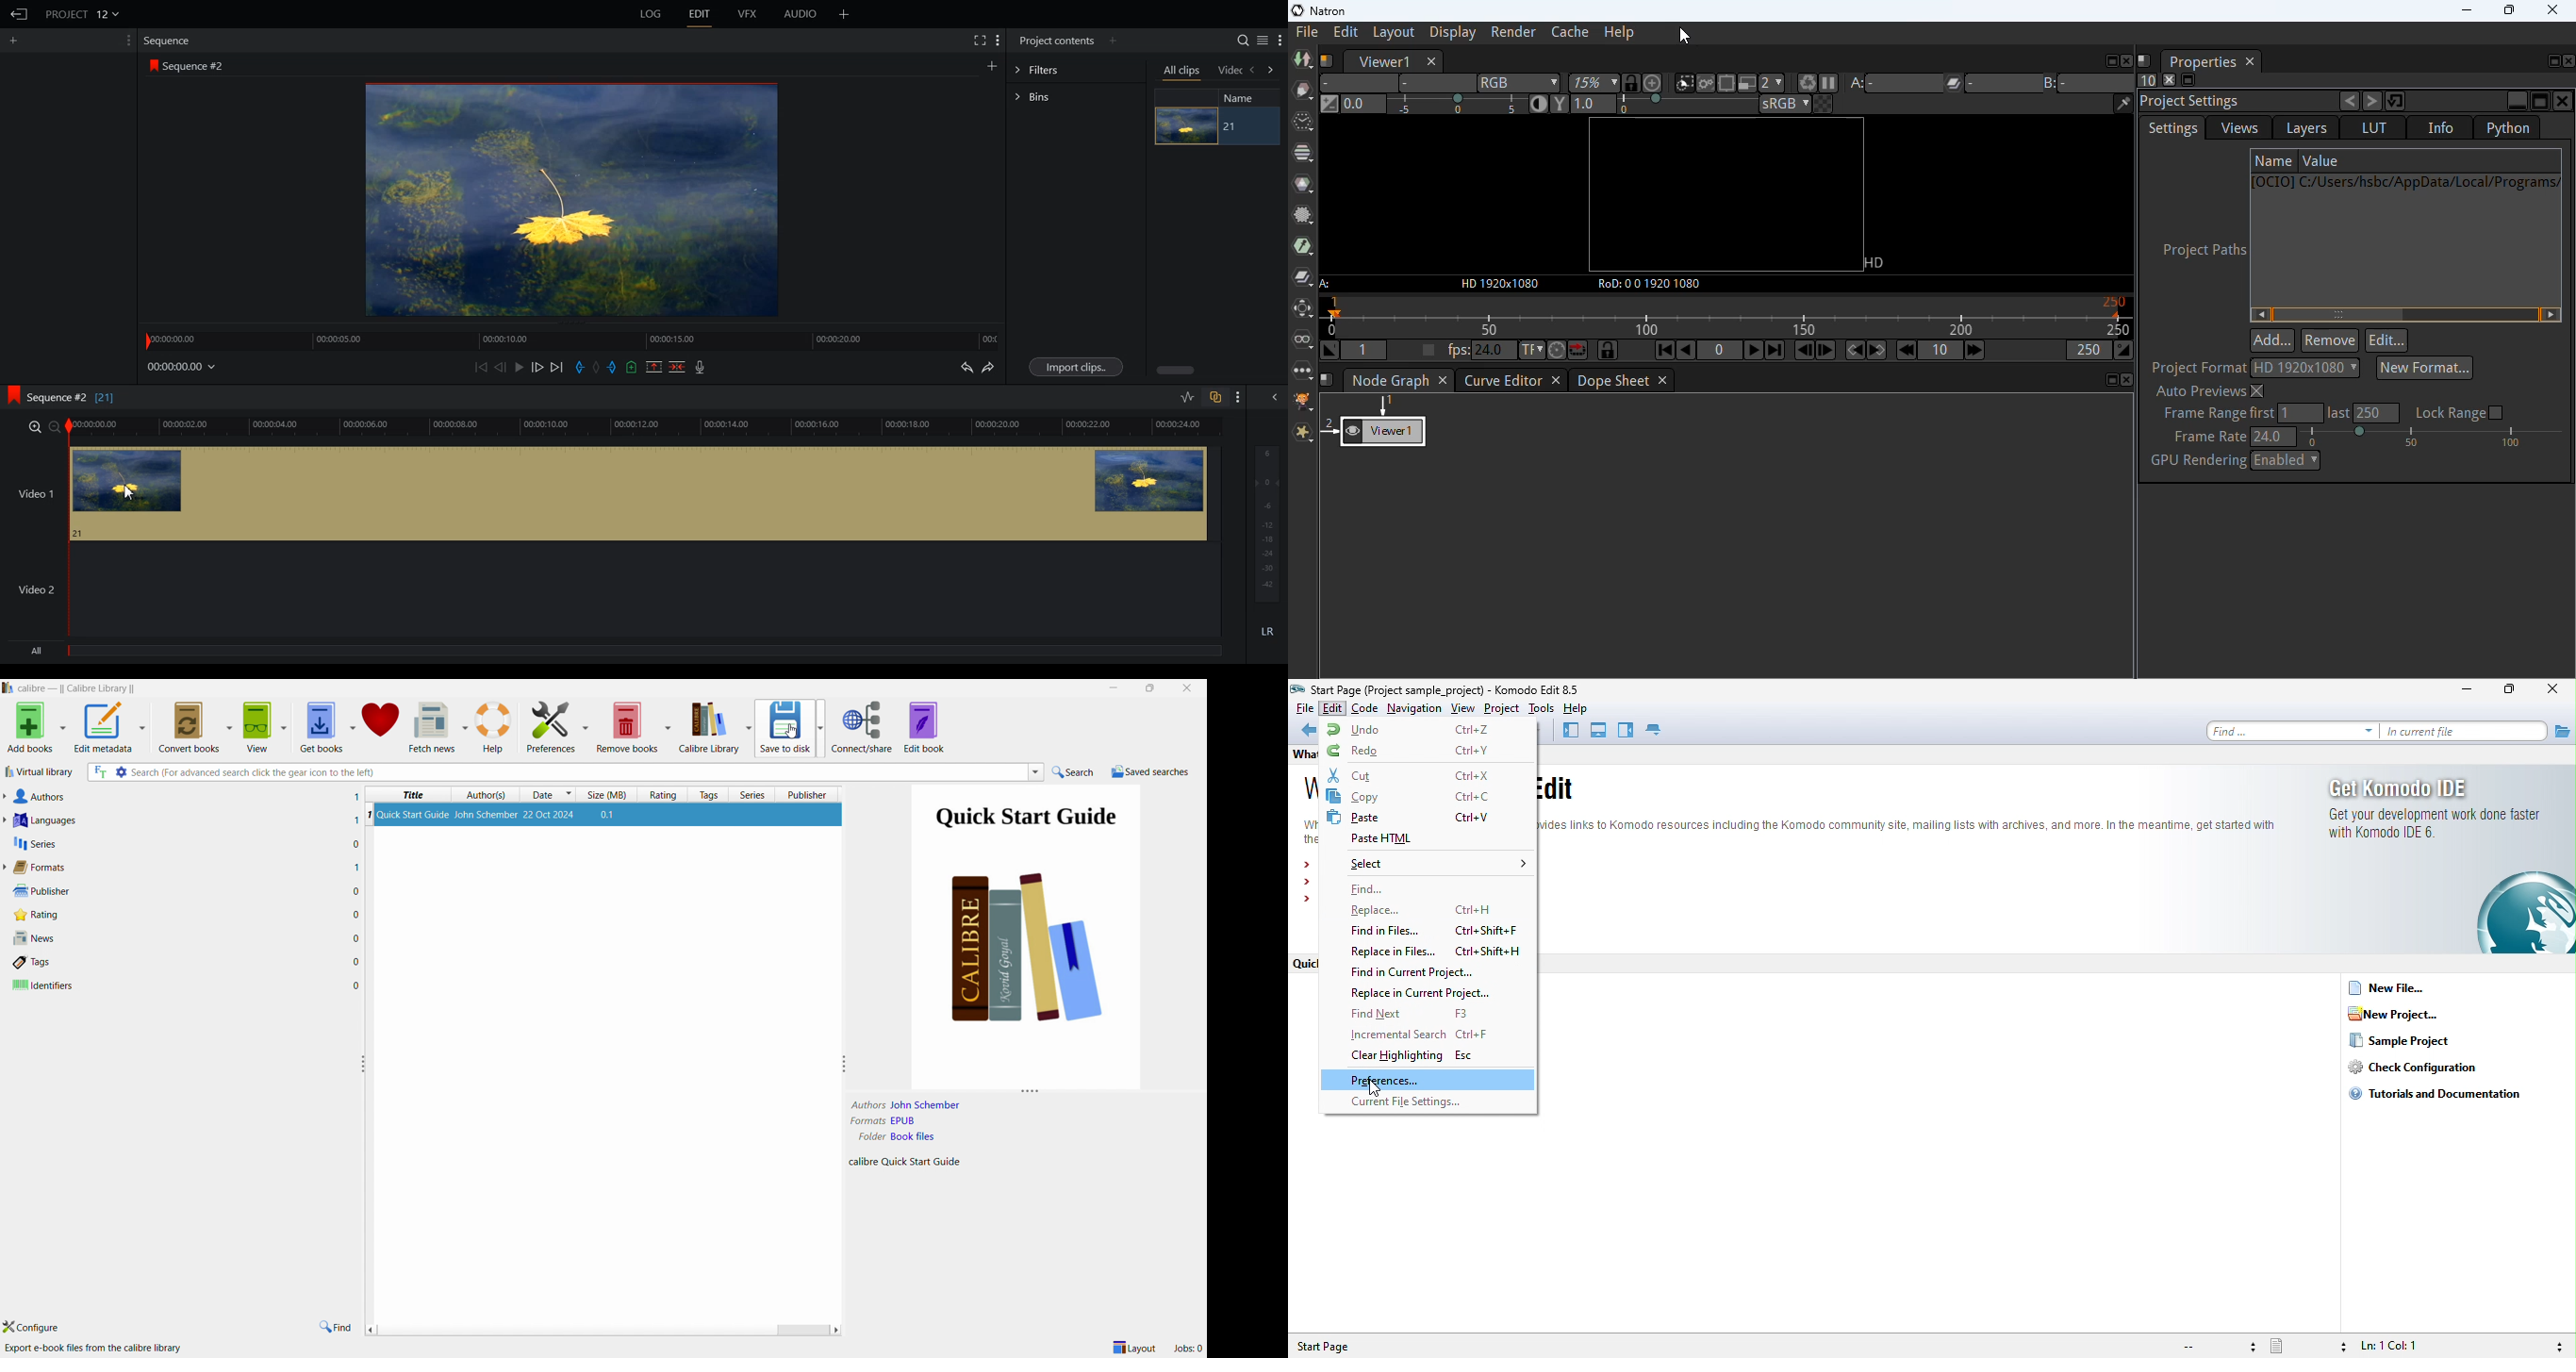 The image size is (2576, 1372). I want to click on view, so click(1463, 708).